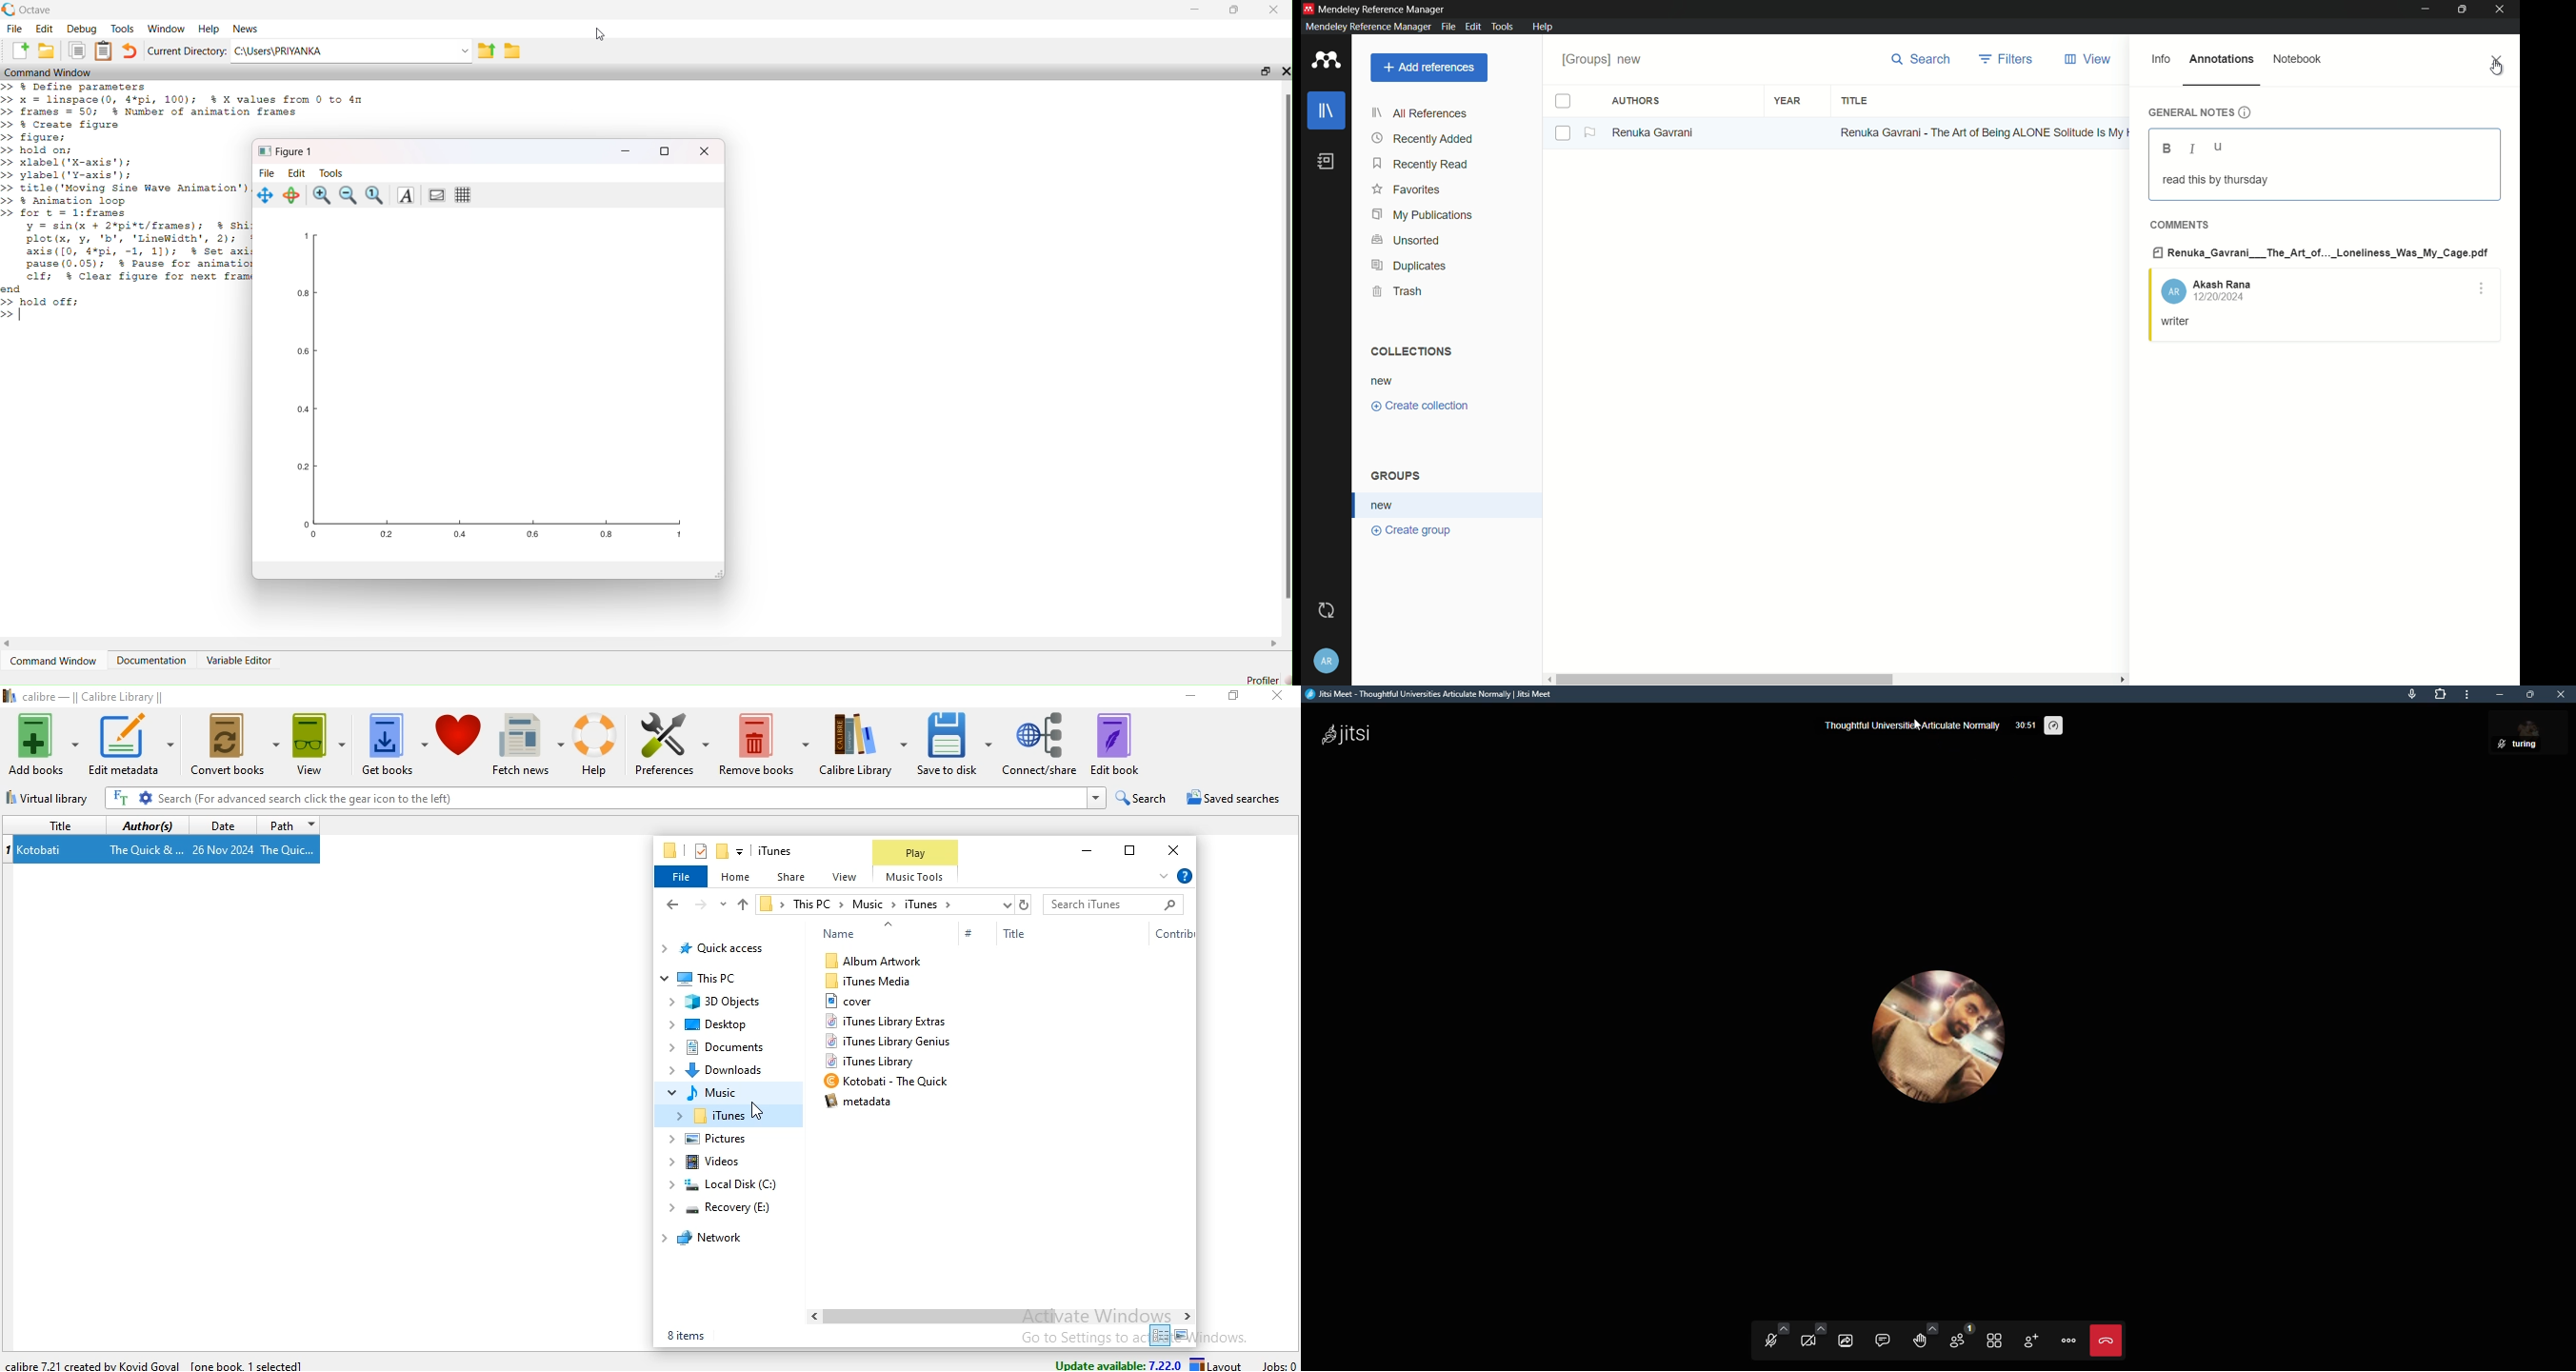 The width and height of the screenshot is (2576, 1372). What do you see at coordinates (301, 53) in the screenshot?
I see `C:\Users\PRIYANKA` at bounding box center [301, 53].